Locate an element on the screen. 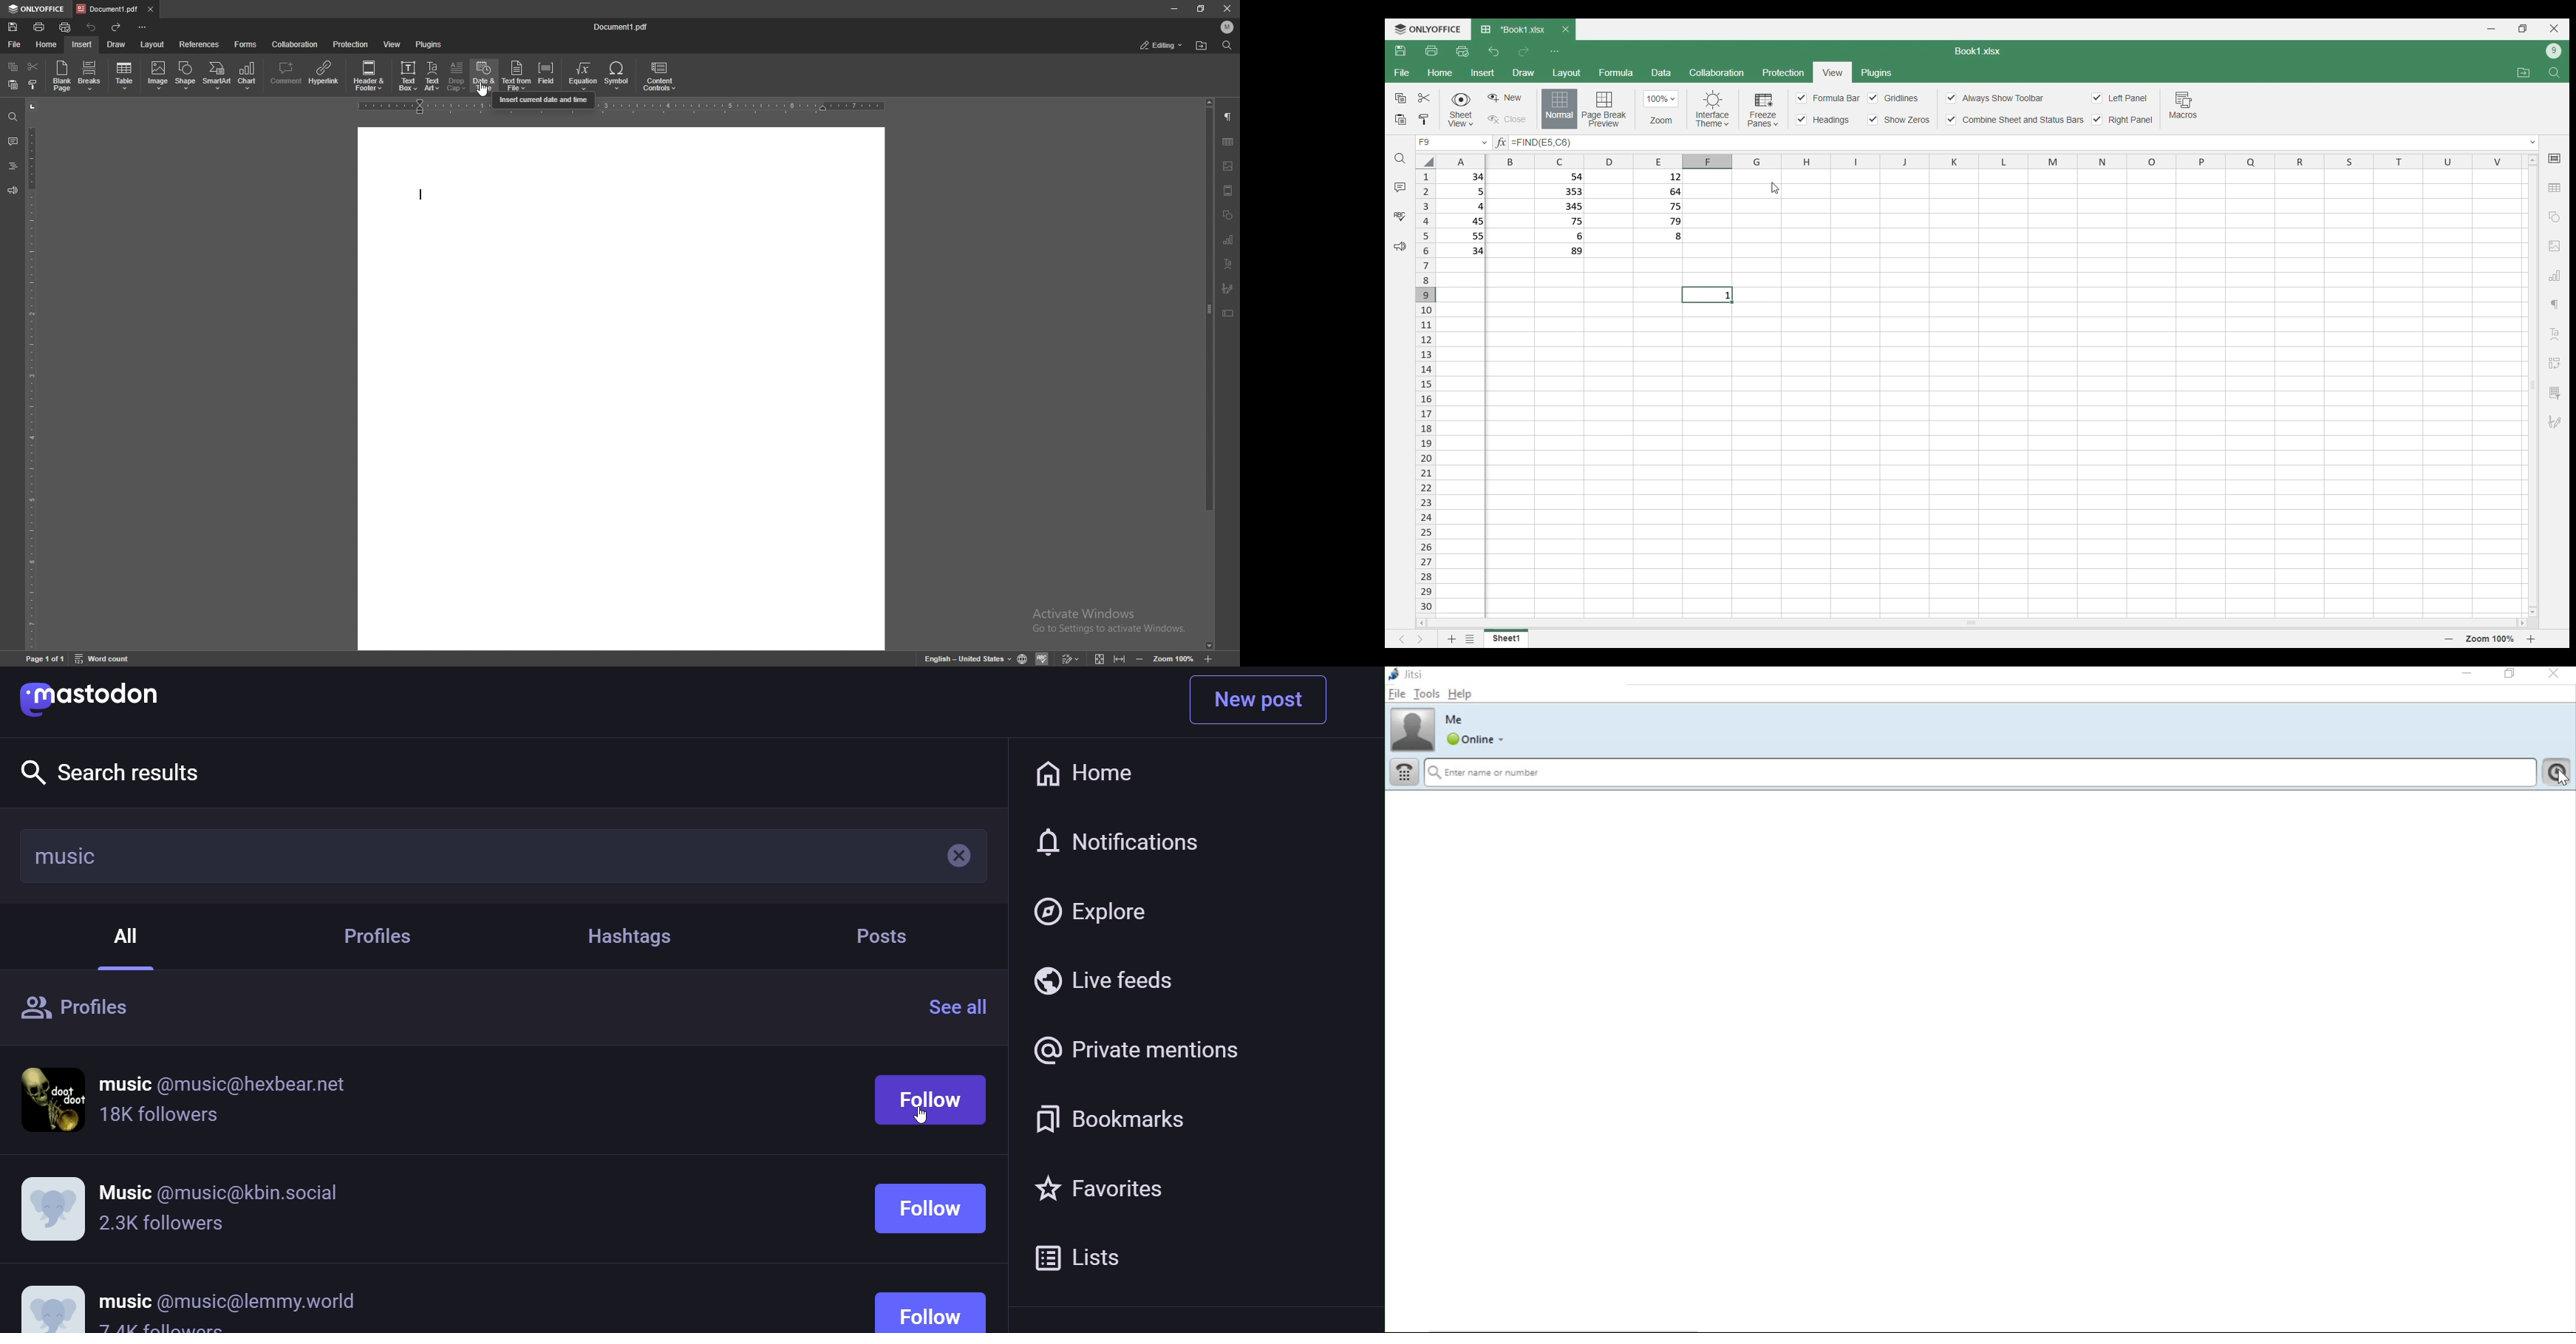 The width and height of the screenshot is (2576, 1344). tab is located at coordinates (107, 9).